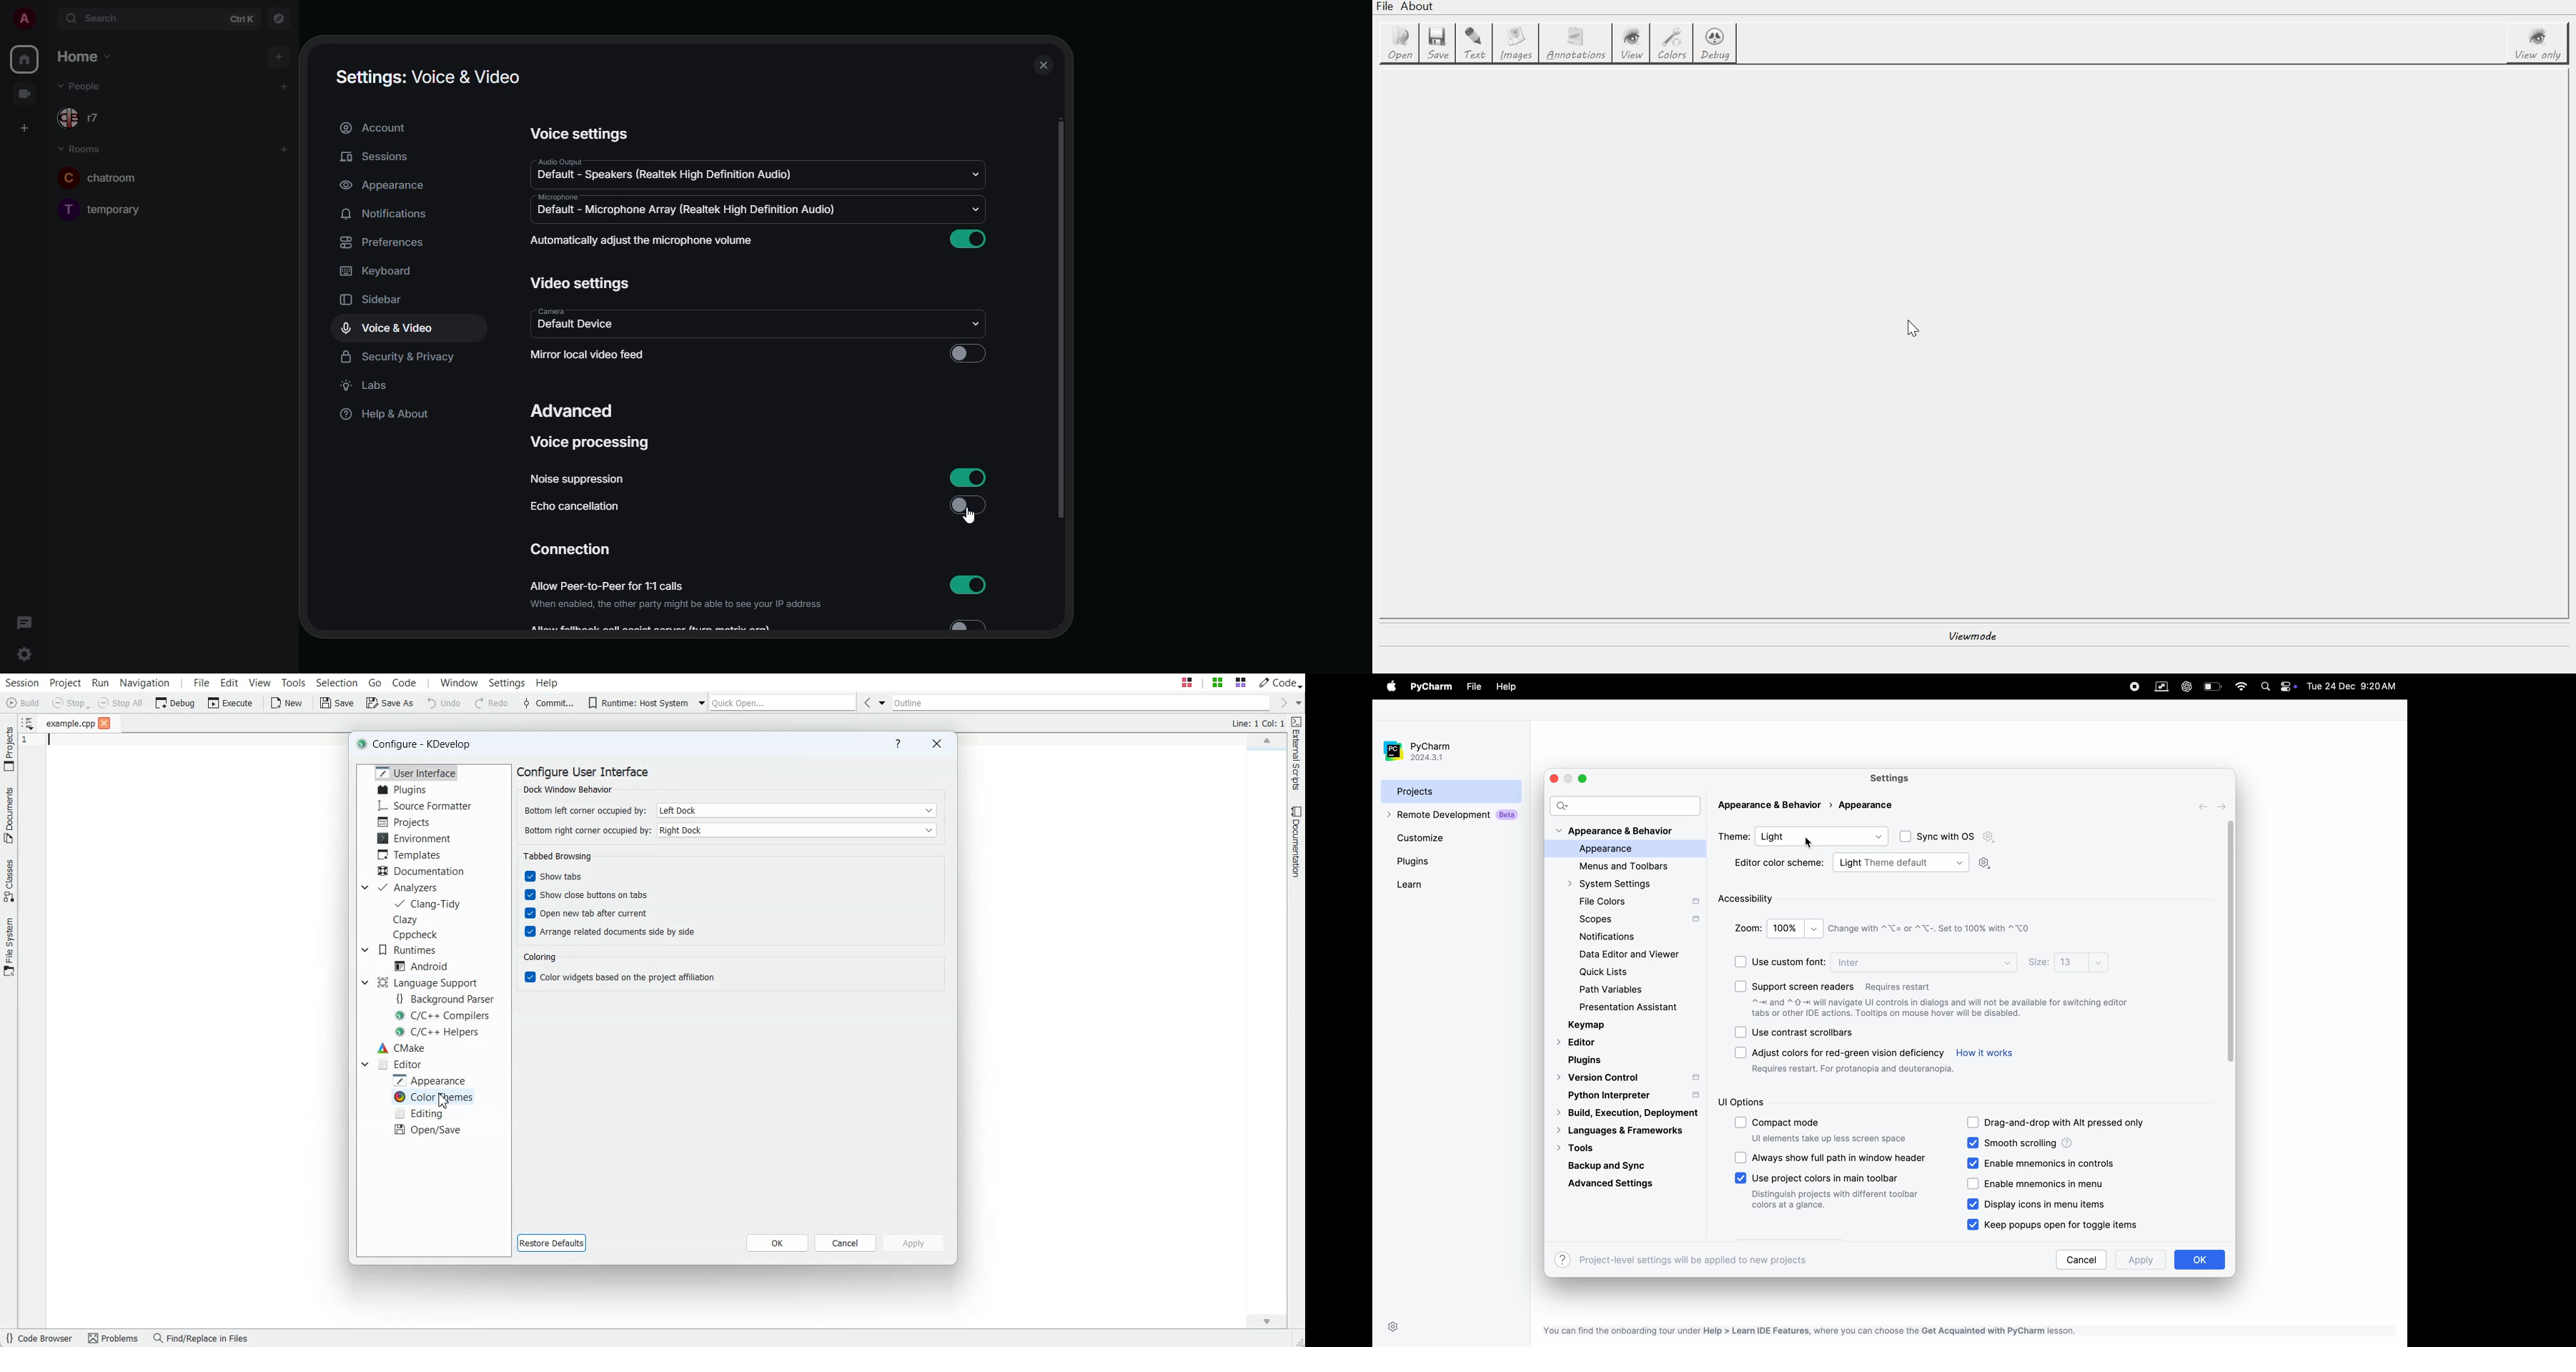  What do you see at coordinates (382, 243) in the screenshot?
I see `preferences` at bounding box center [382, 243].